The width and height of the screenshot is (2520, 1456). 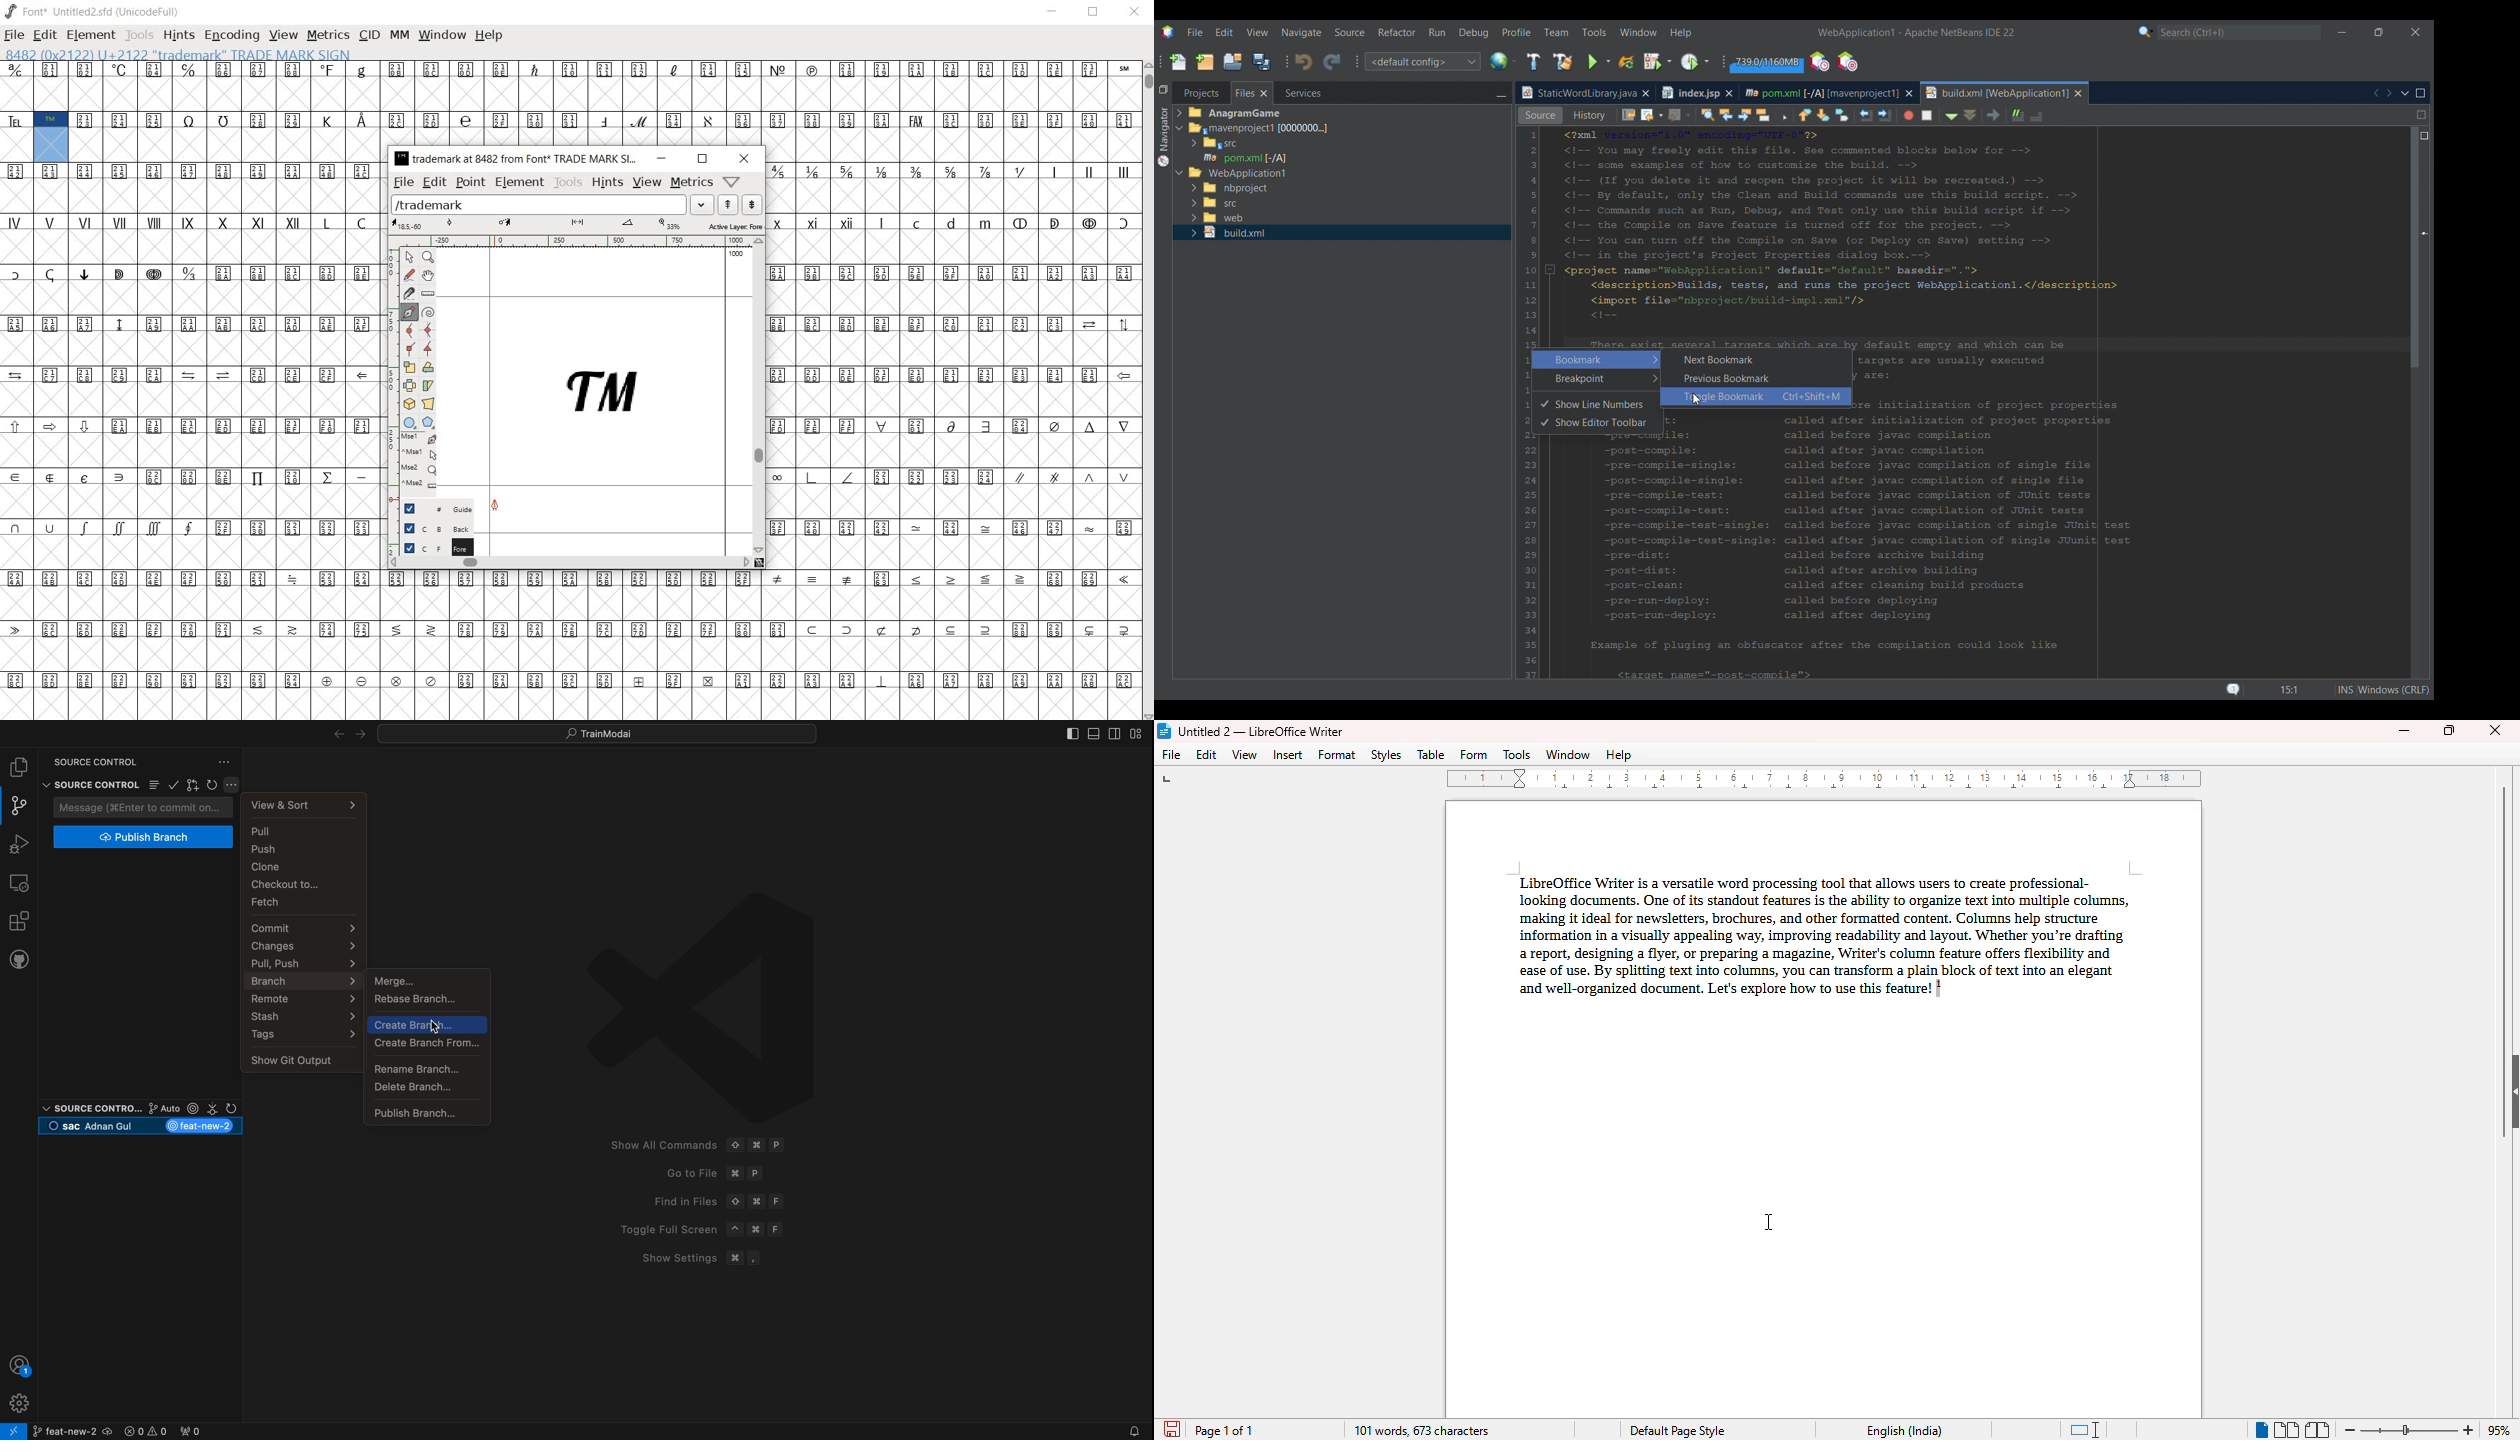 What do you see at coordinates (519, 182) in the screenshot?
I see `element` at bounding box center [519, 182].